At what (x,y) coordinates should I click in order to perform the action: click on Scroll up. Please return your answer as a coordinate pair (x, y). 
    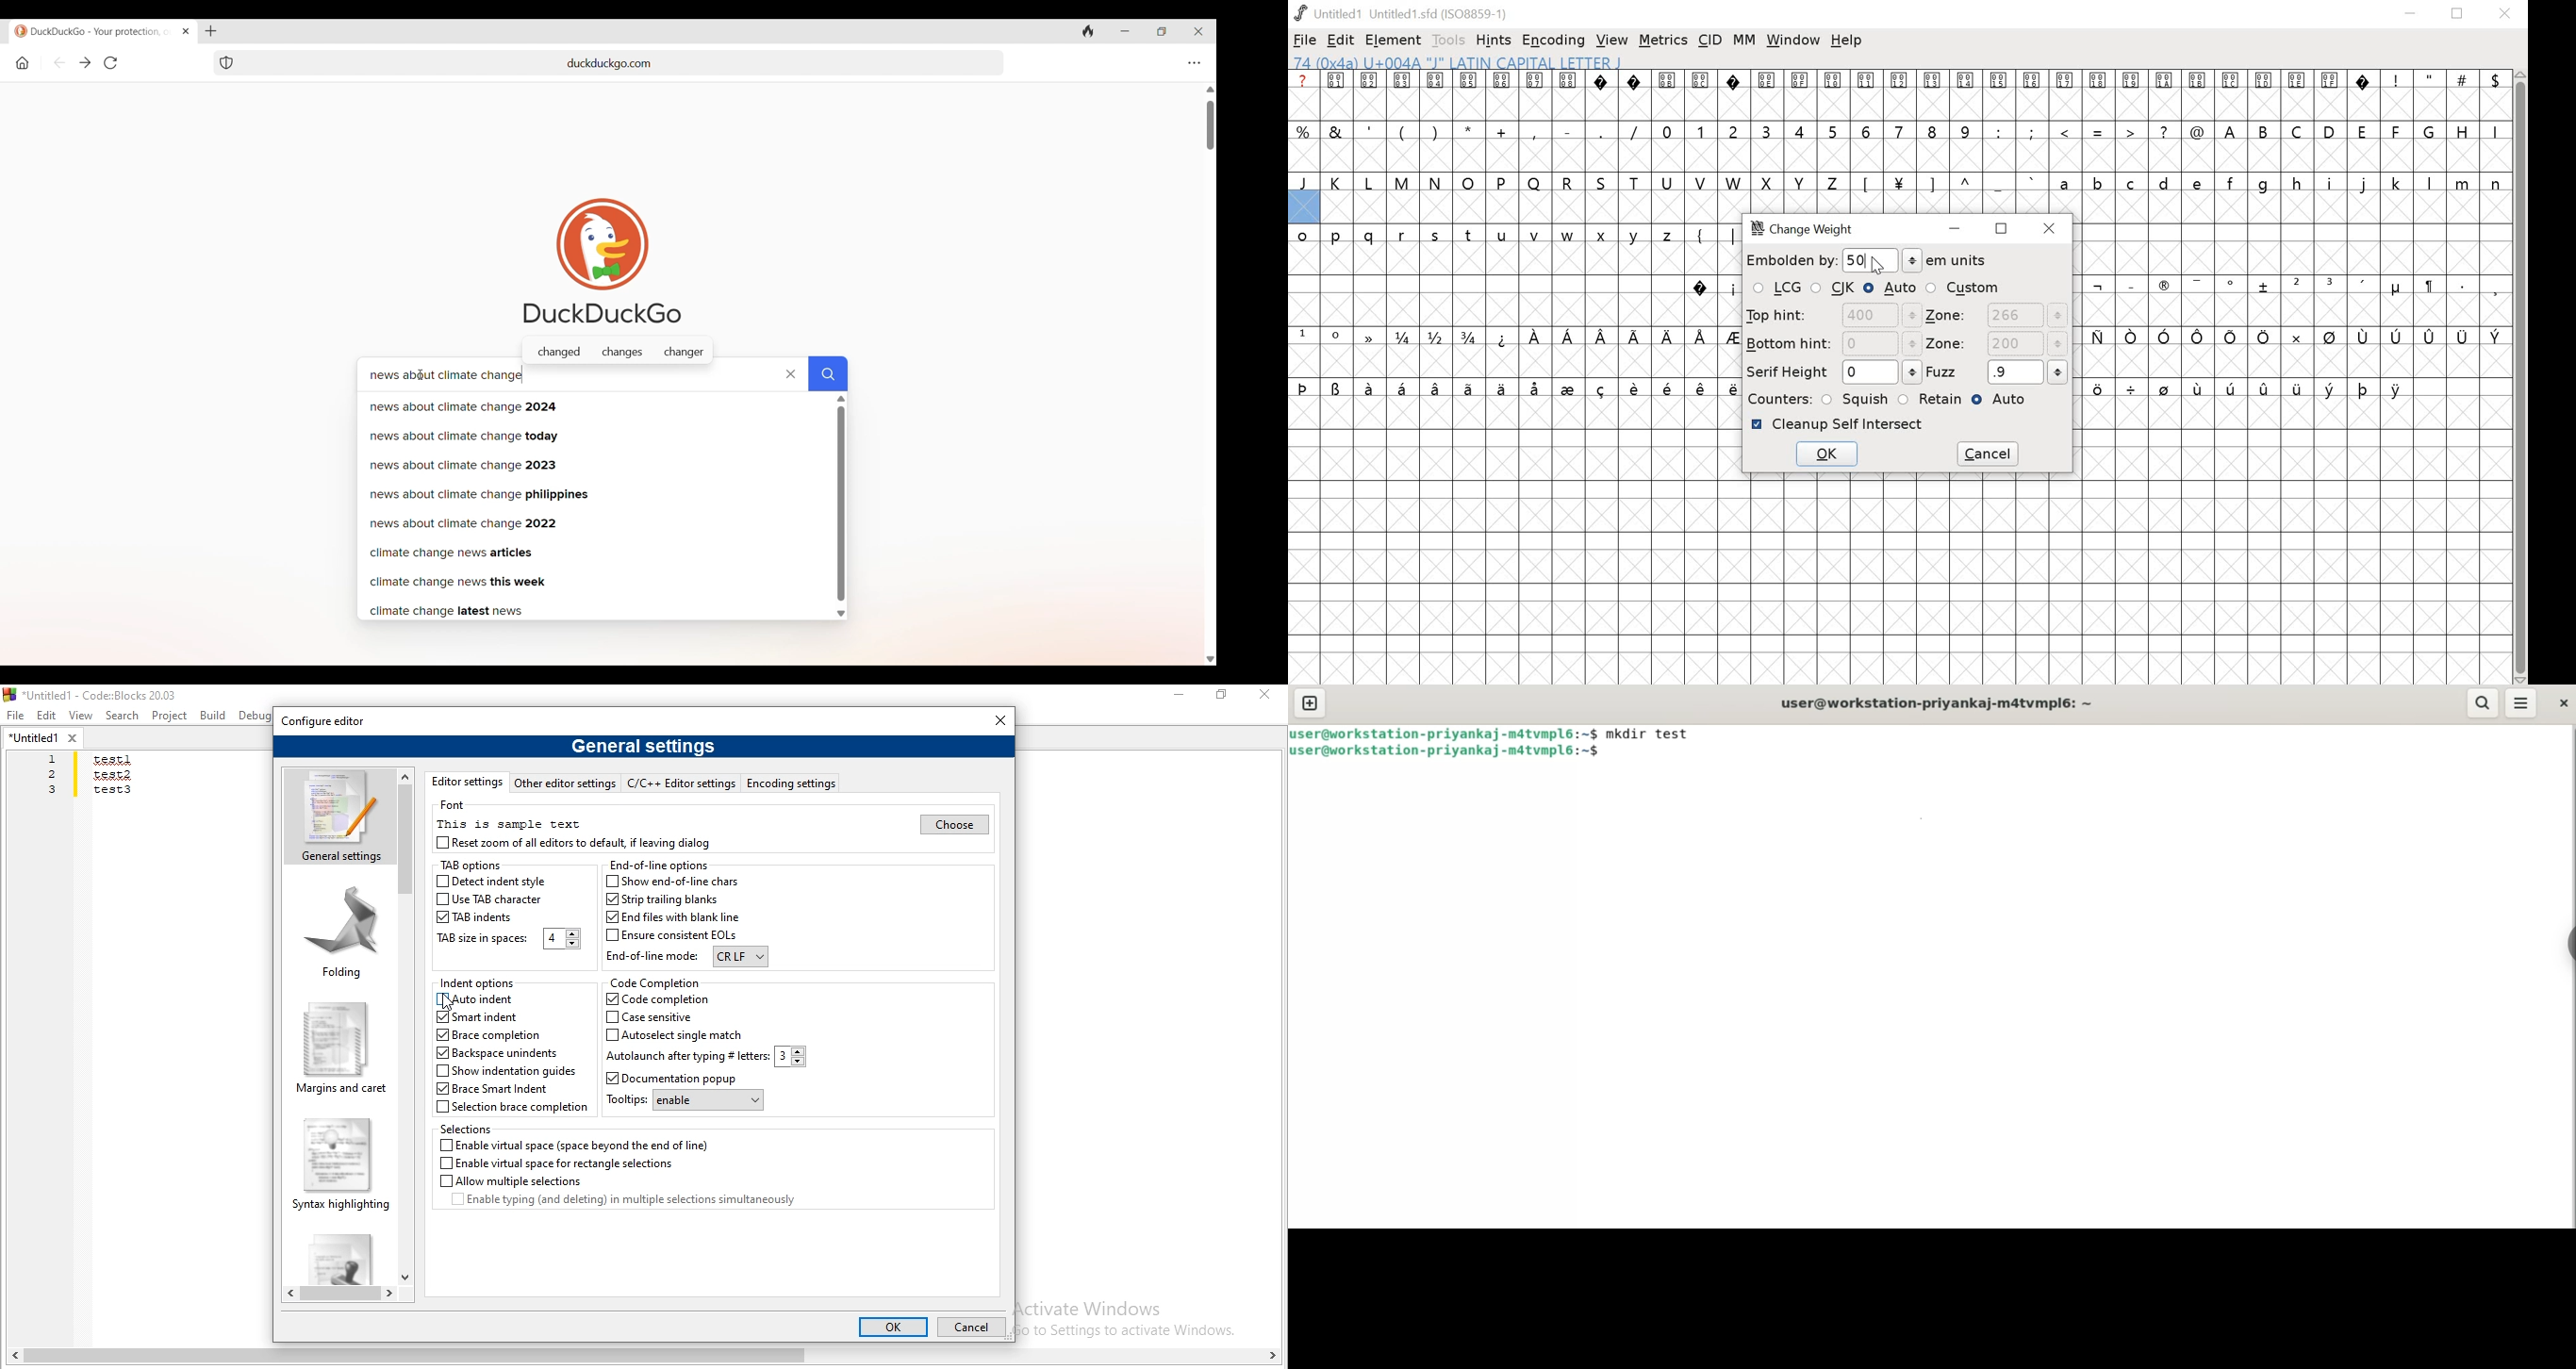
    Looking at the image, I should click on (1209, 89).